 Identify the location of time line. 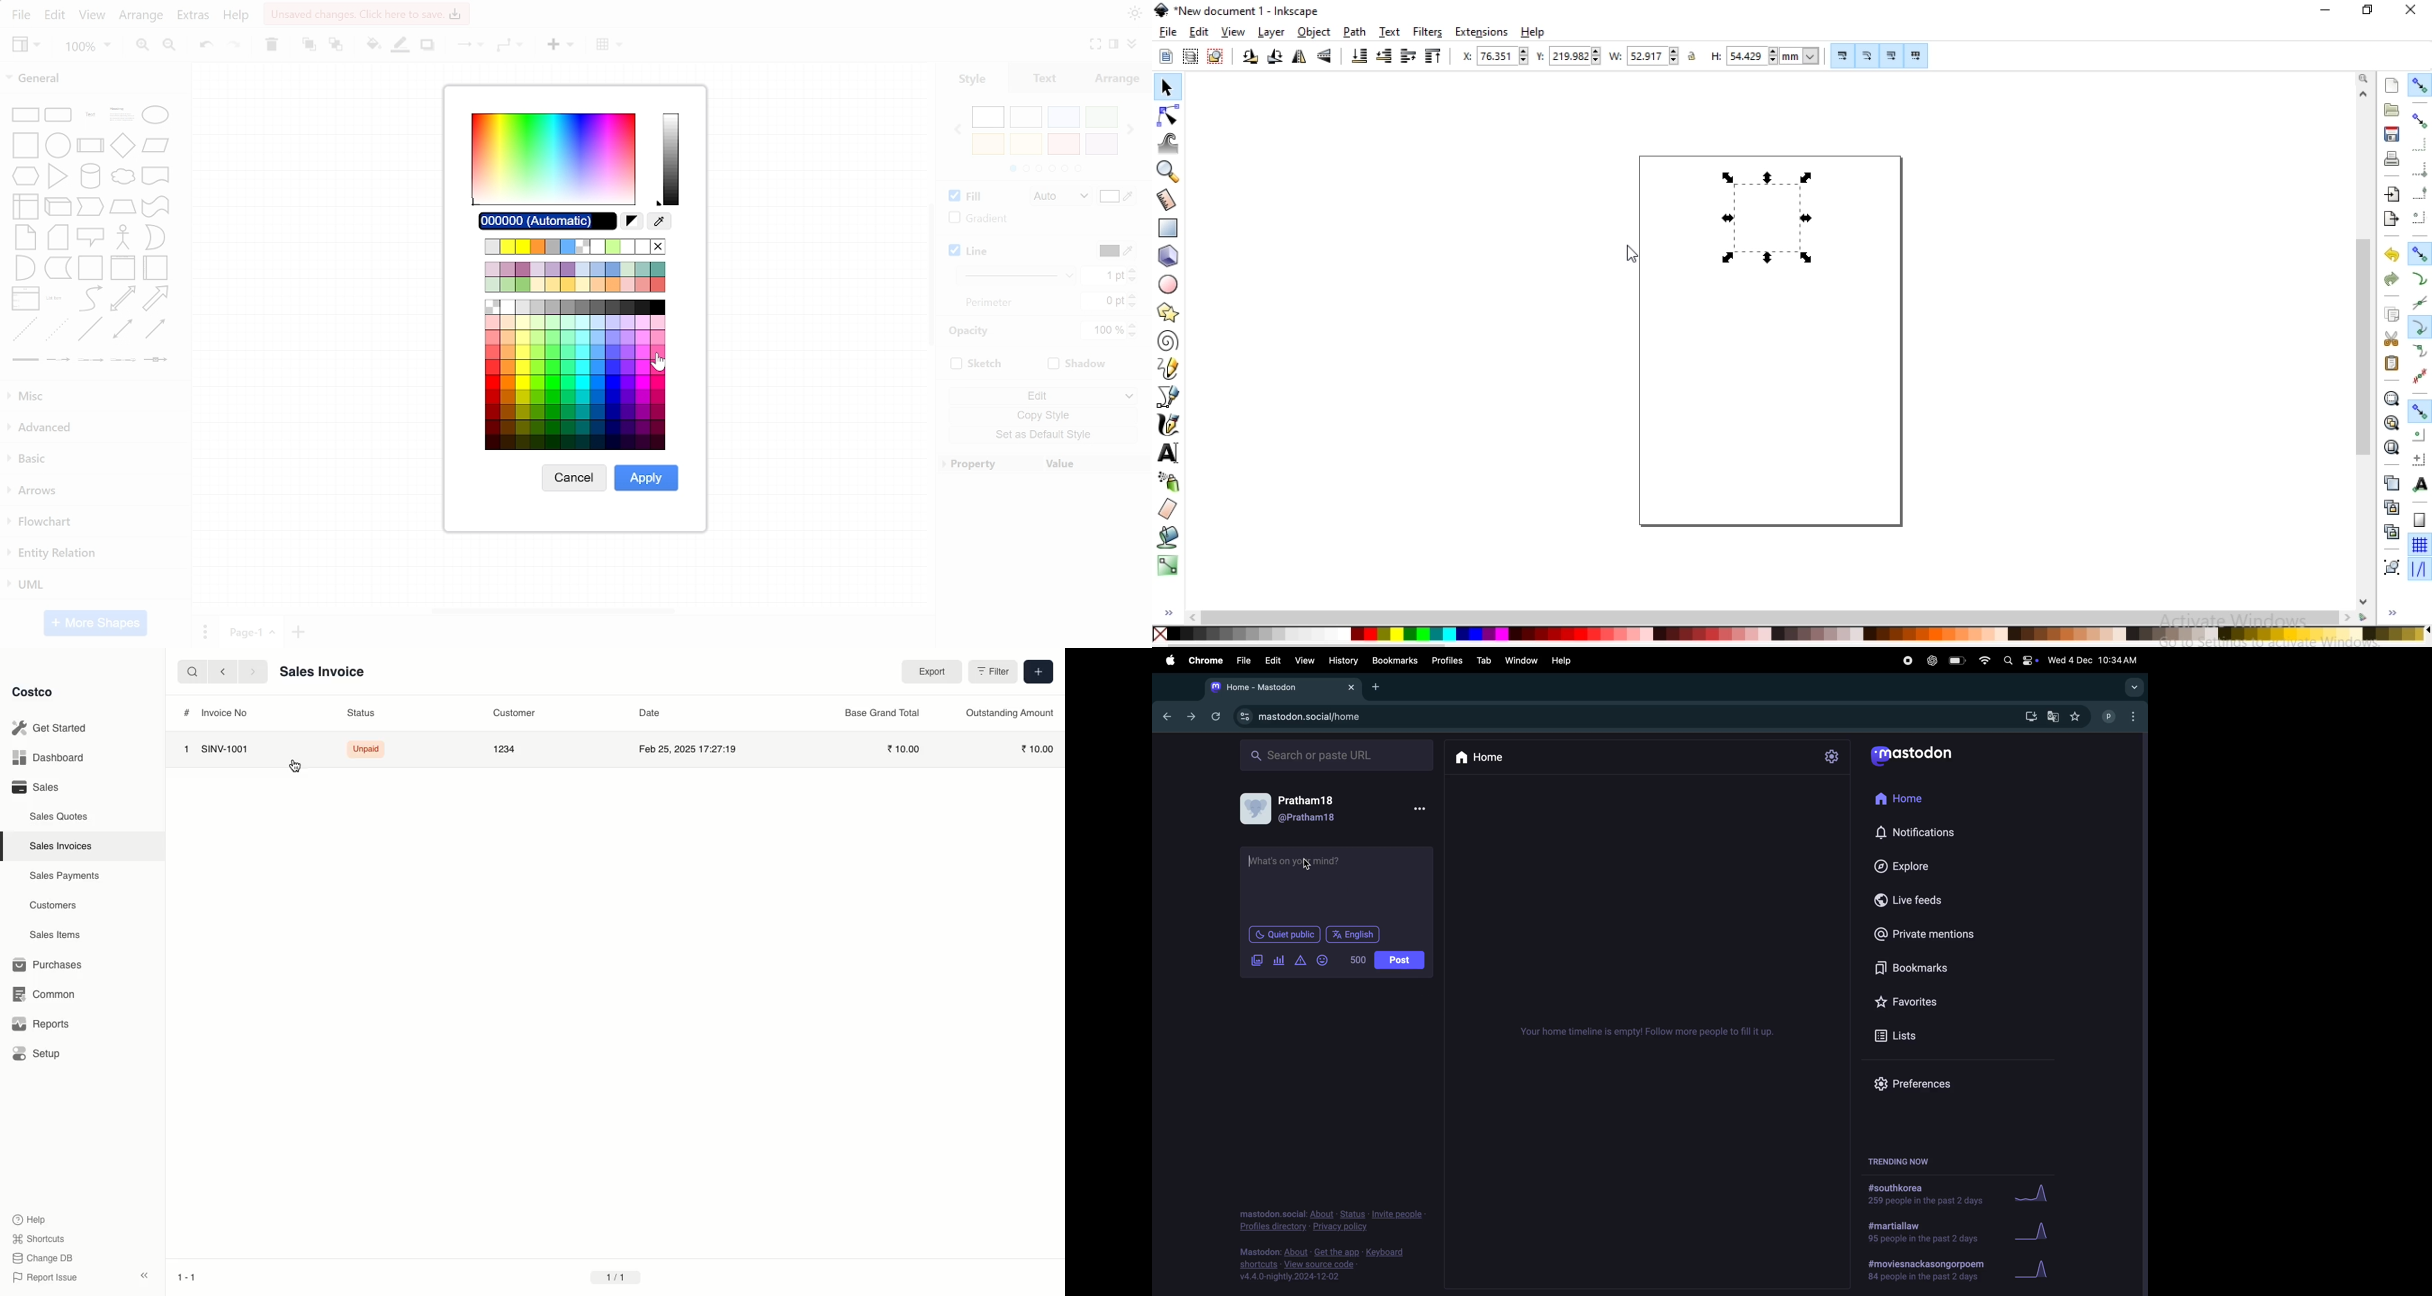
(1647, 1032).